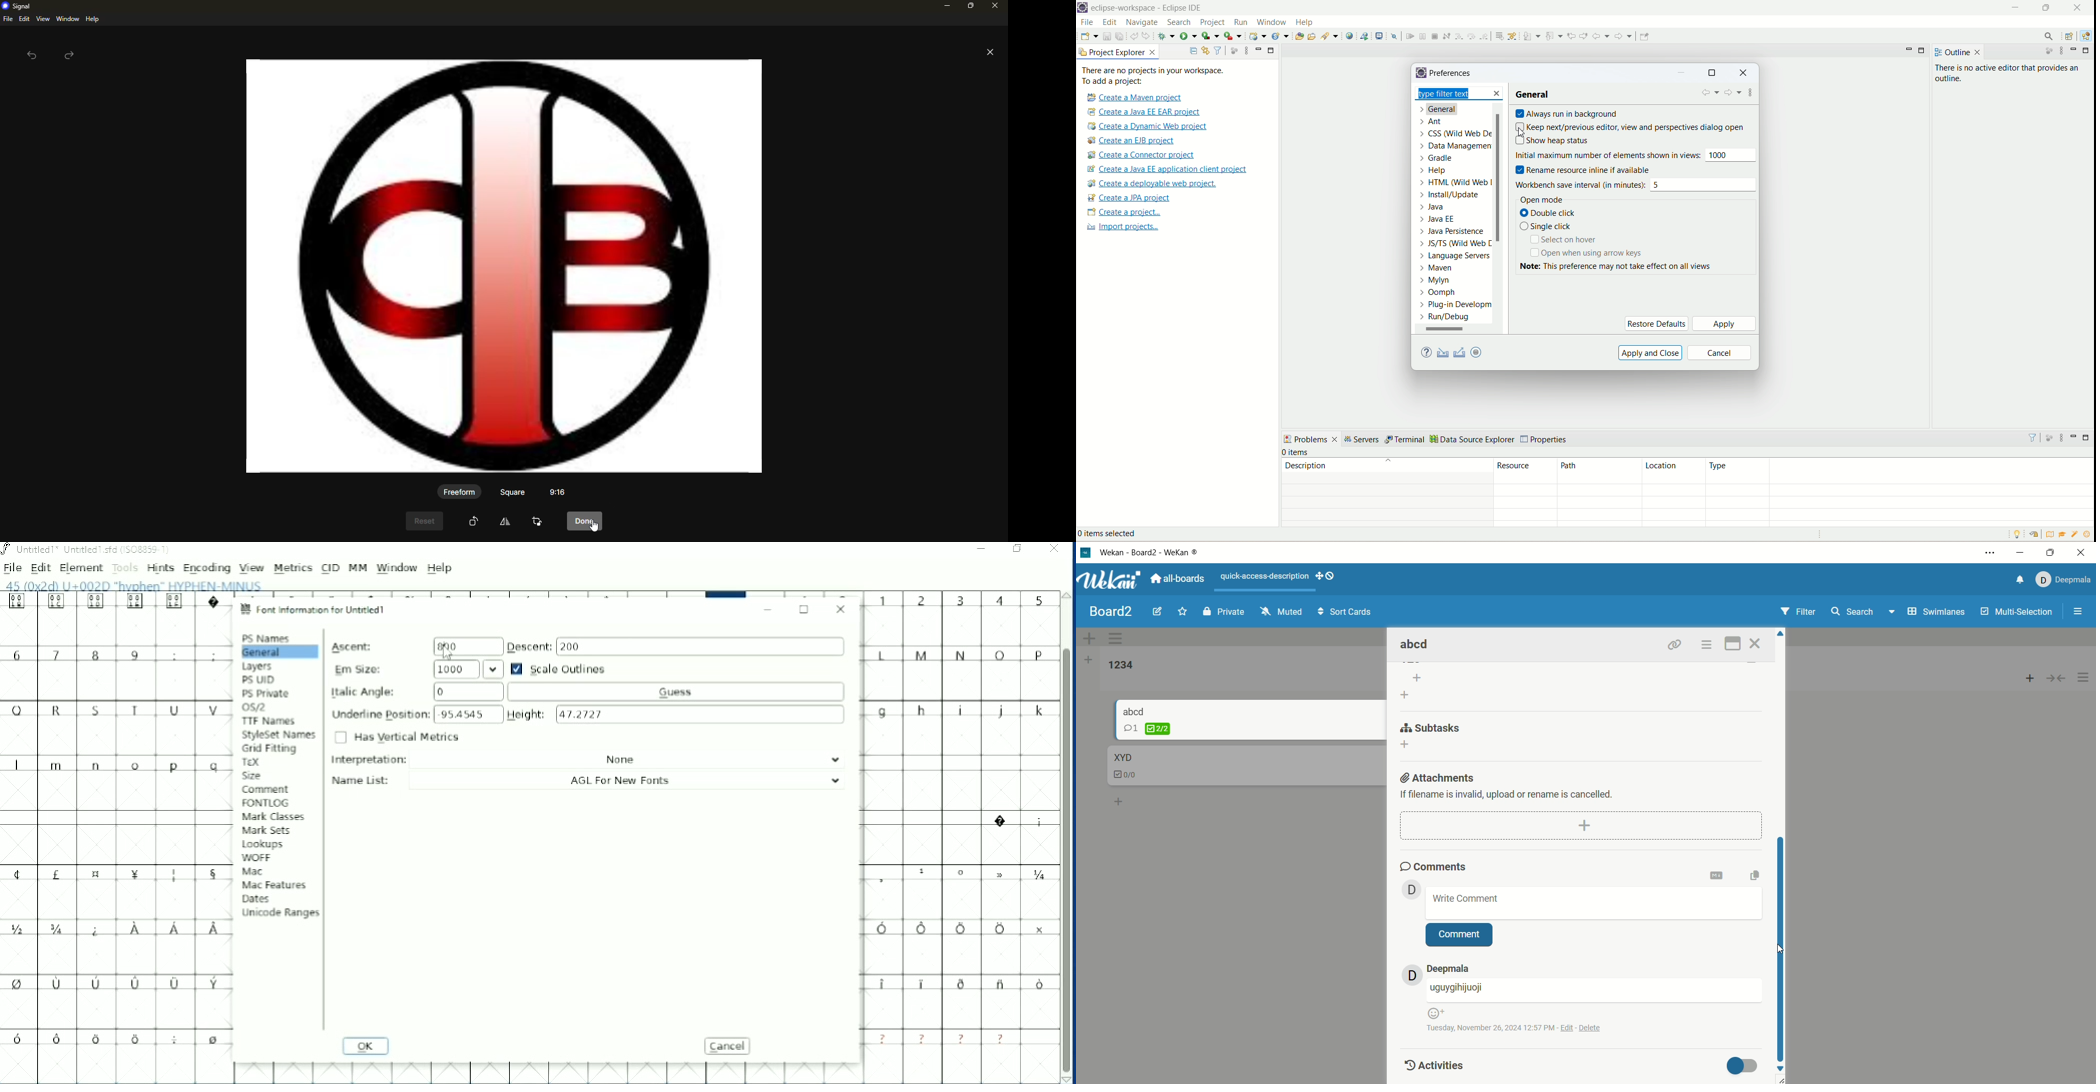 The image size is (2100, 1092). I want to click on Up, so click(1781, 636).